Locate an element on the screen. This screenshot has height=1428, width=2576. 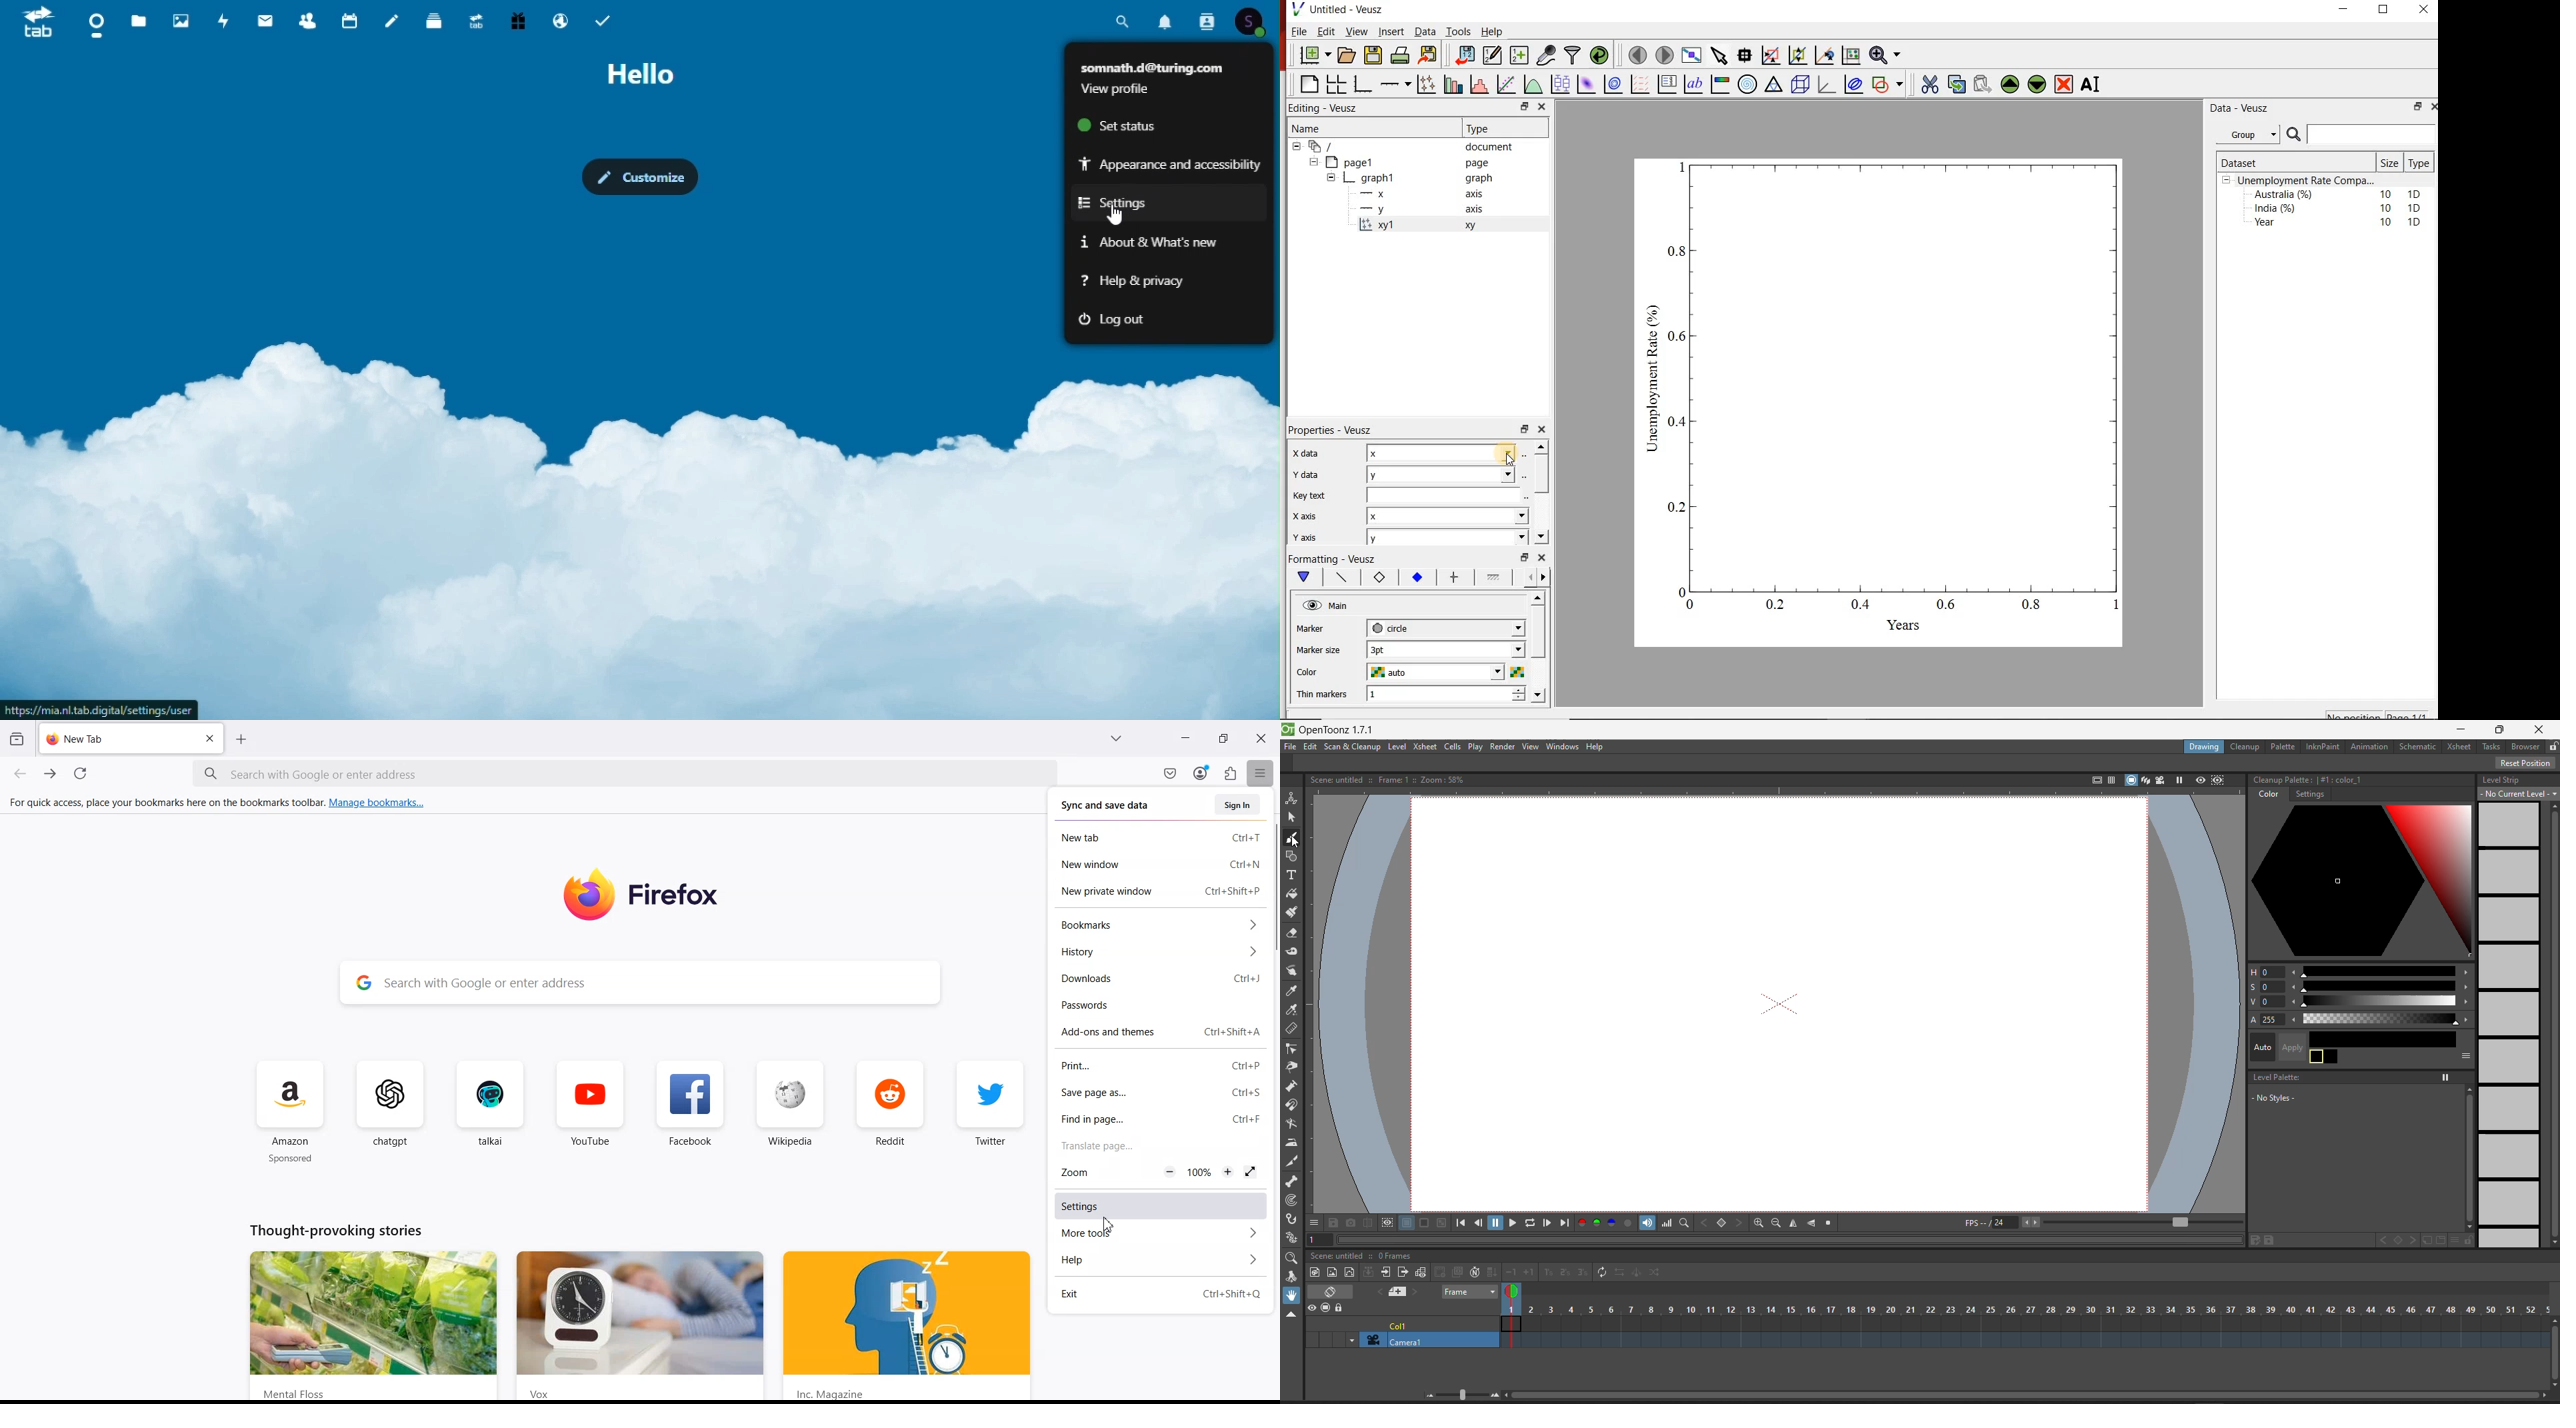
Reddit is located at coordinates (890, 1112).